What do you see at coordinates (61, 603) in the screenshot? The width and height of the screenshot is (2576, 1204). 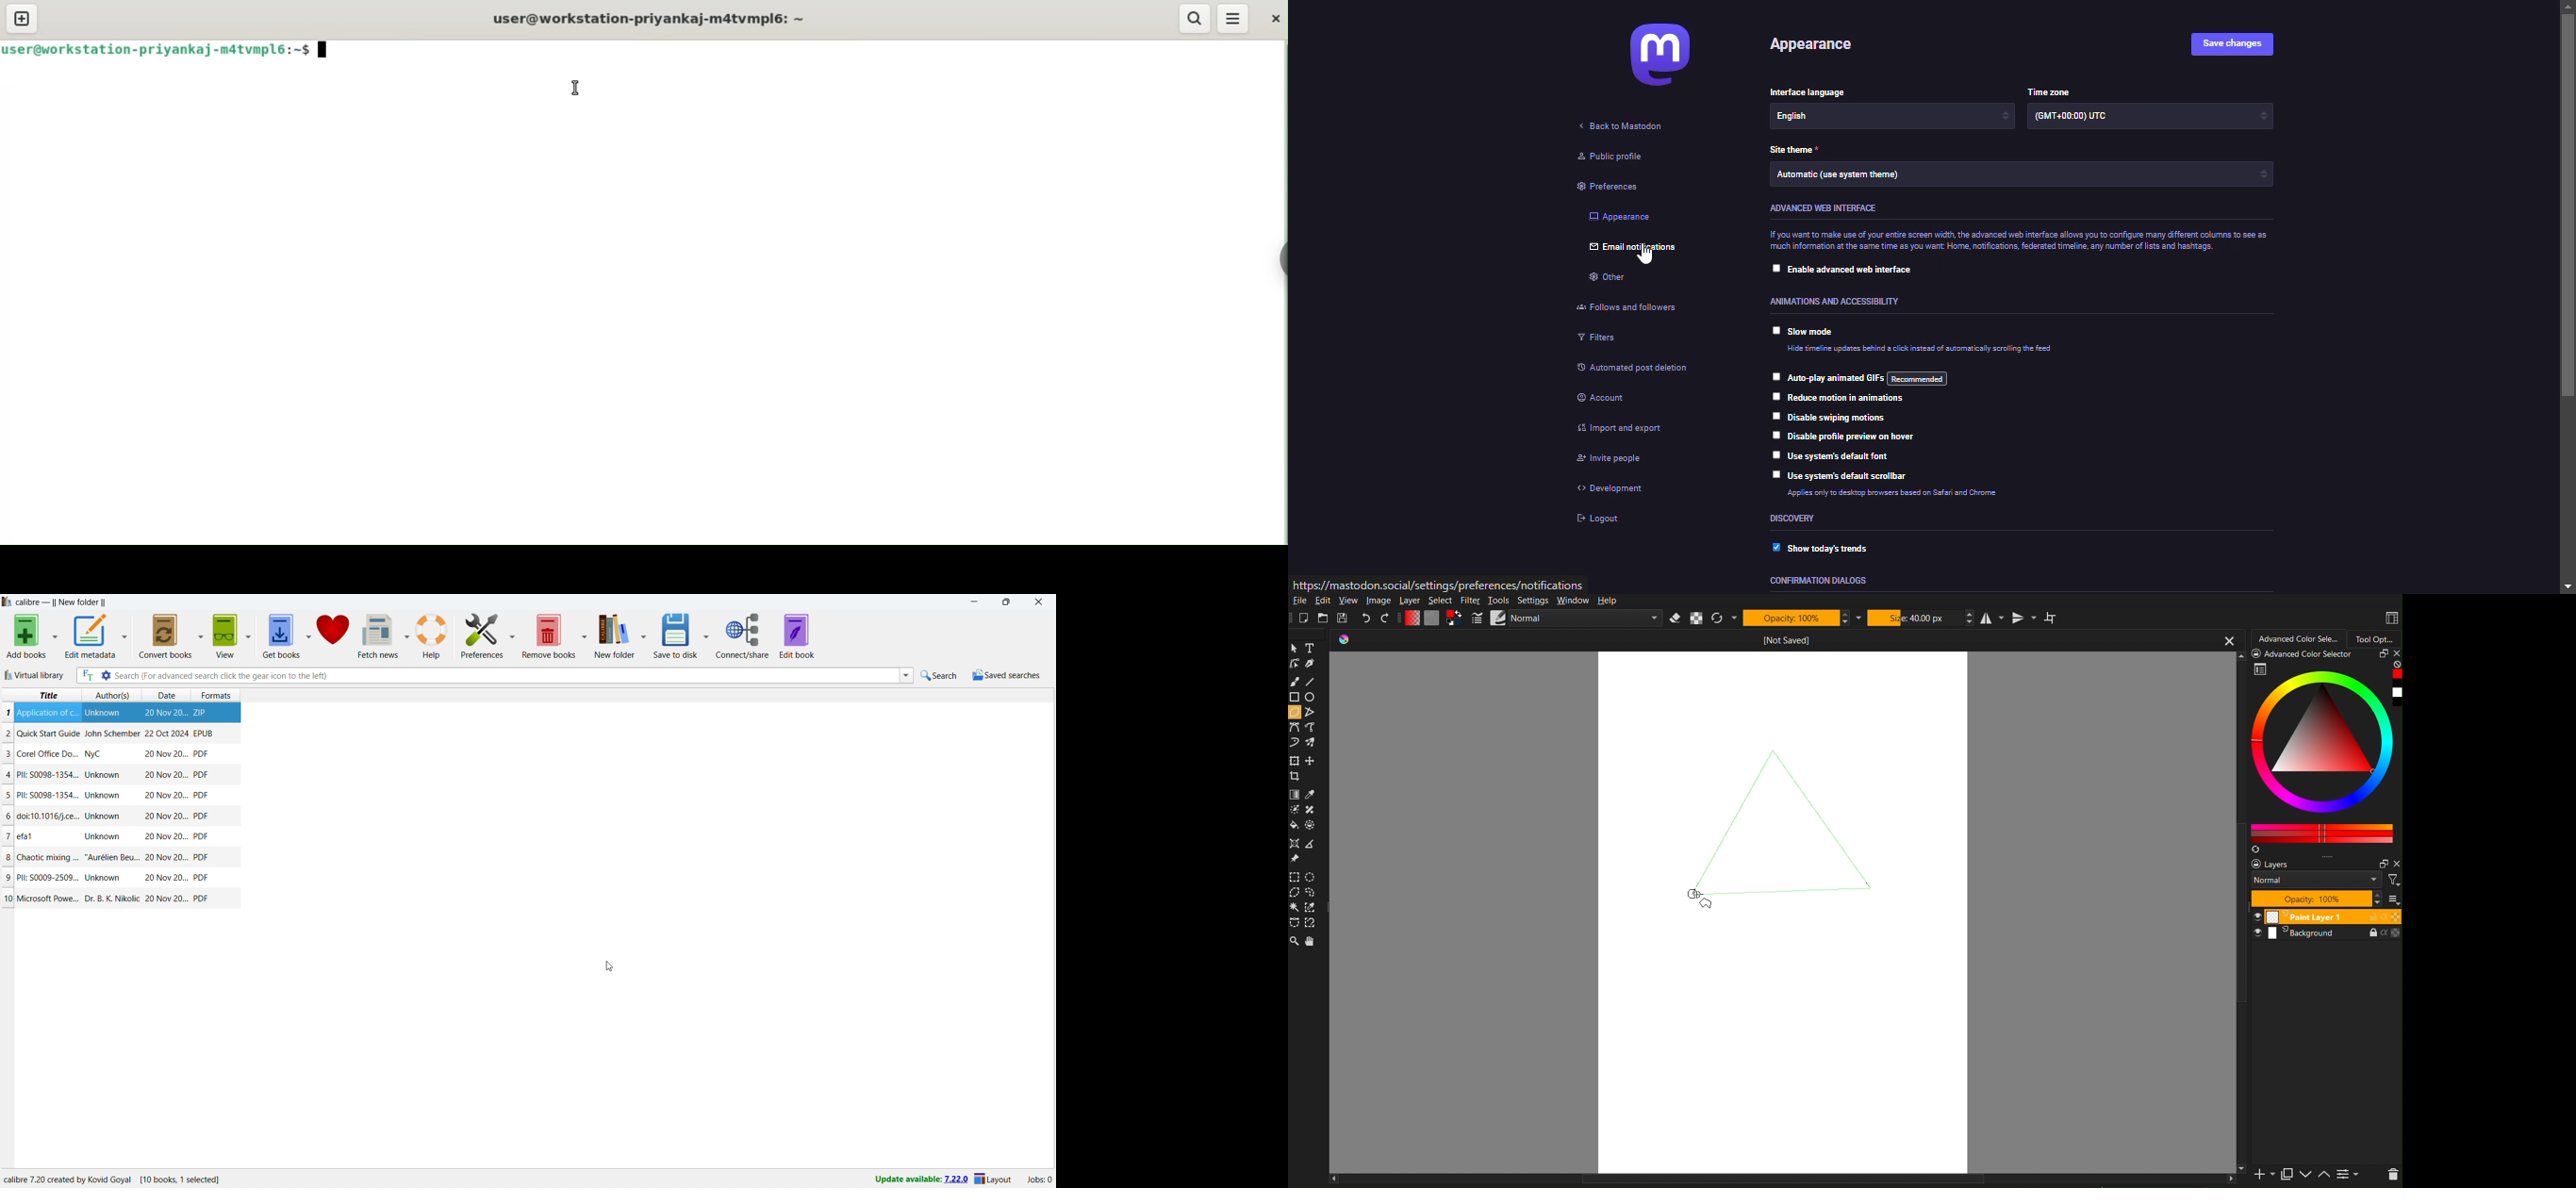 I see `title changed` at bounding box center [61, 603].